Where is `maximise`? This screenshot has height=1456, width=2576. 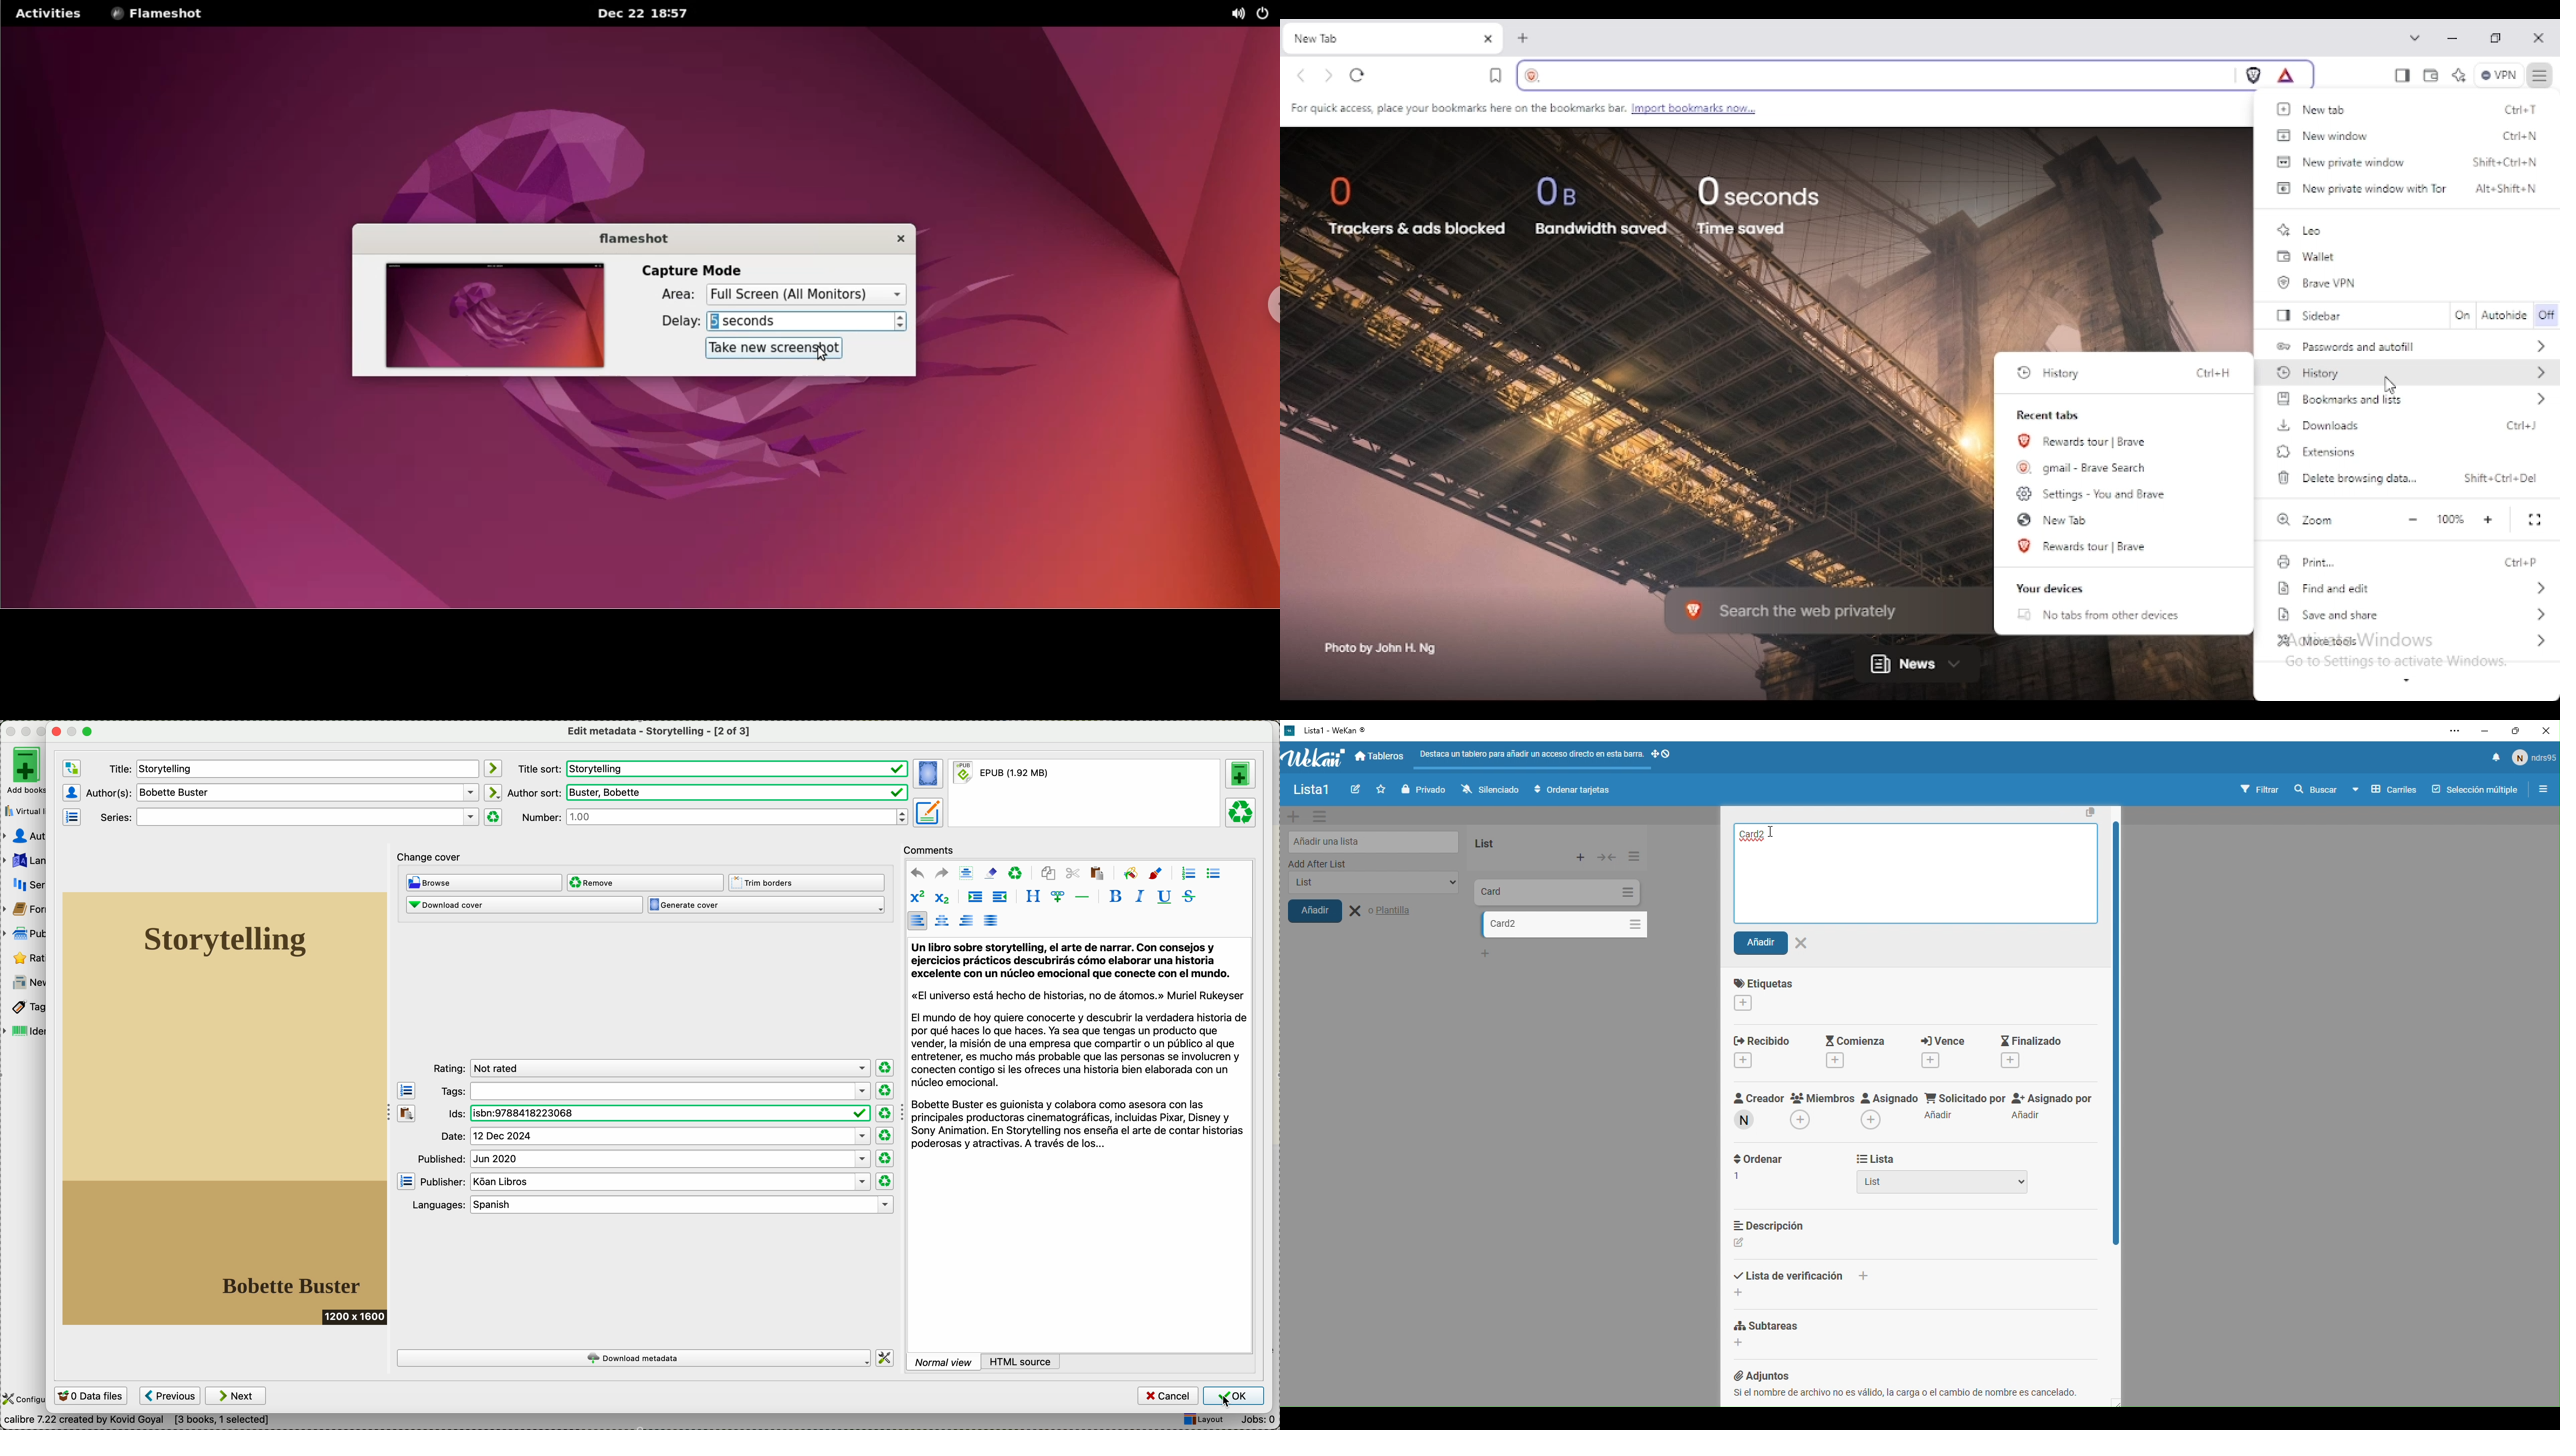
maximise is located at coordinates (2517, 730).